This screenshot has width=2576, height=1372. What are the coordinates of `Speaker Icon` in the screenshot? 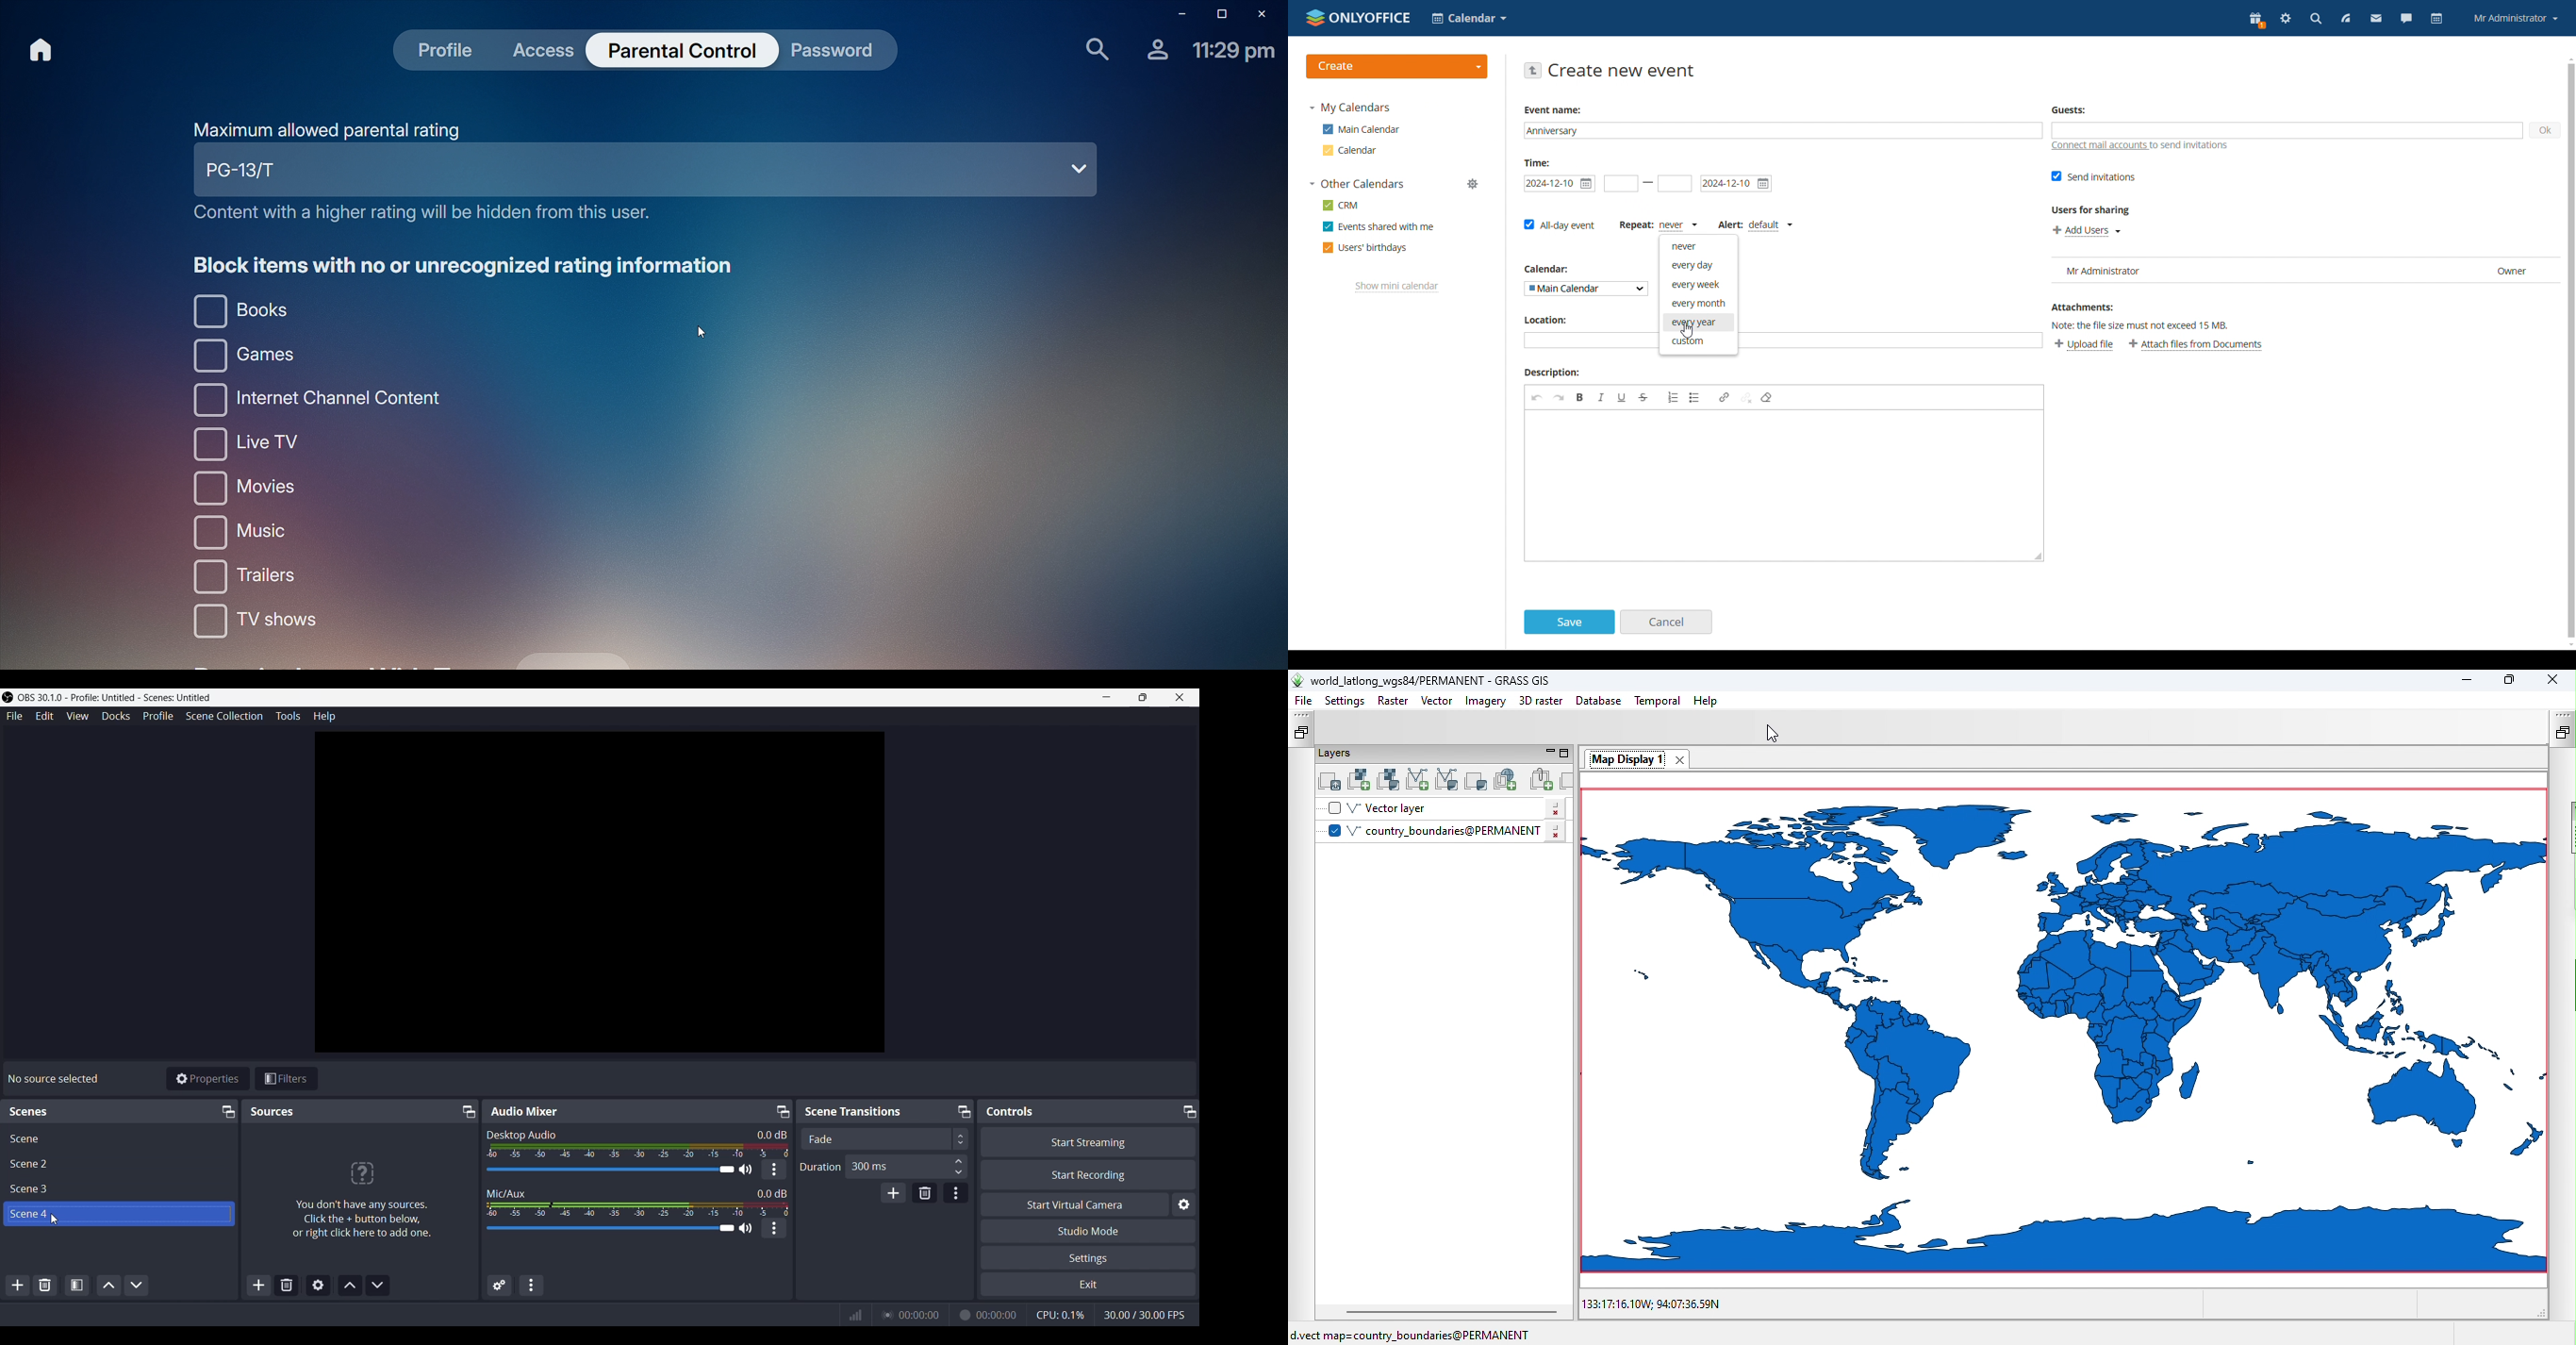 It's located at (746, 1227).